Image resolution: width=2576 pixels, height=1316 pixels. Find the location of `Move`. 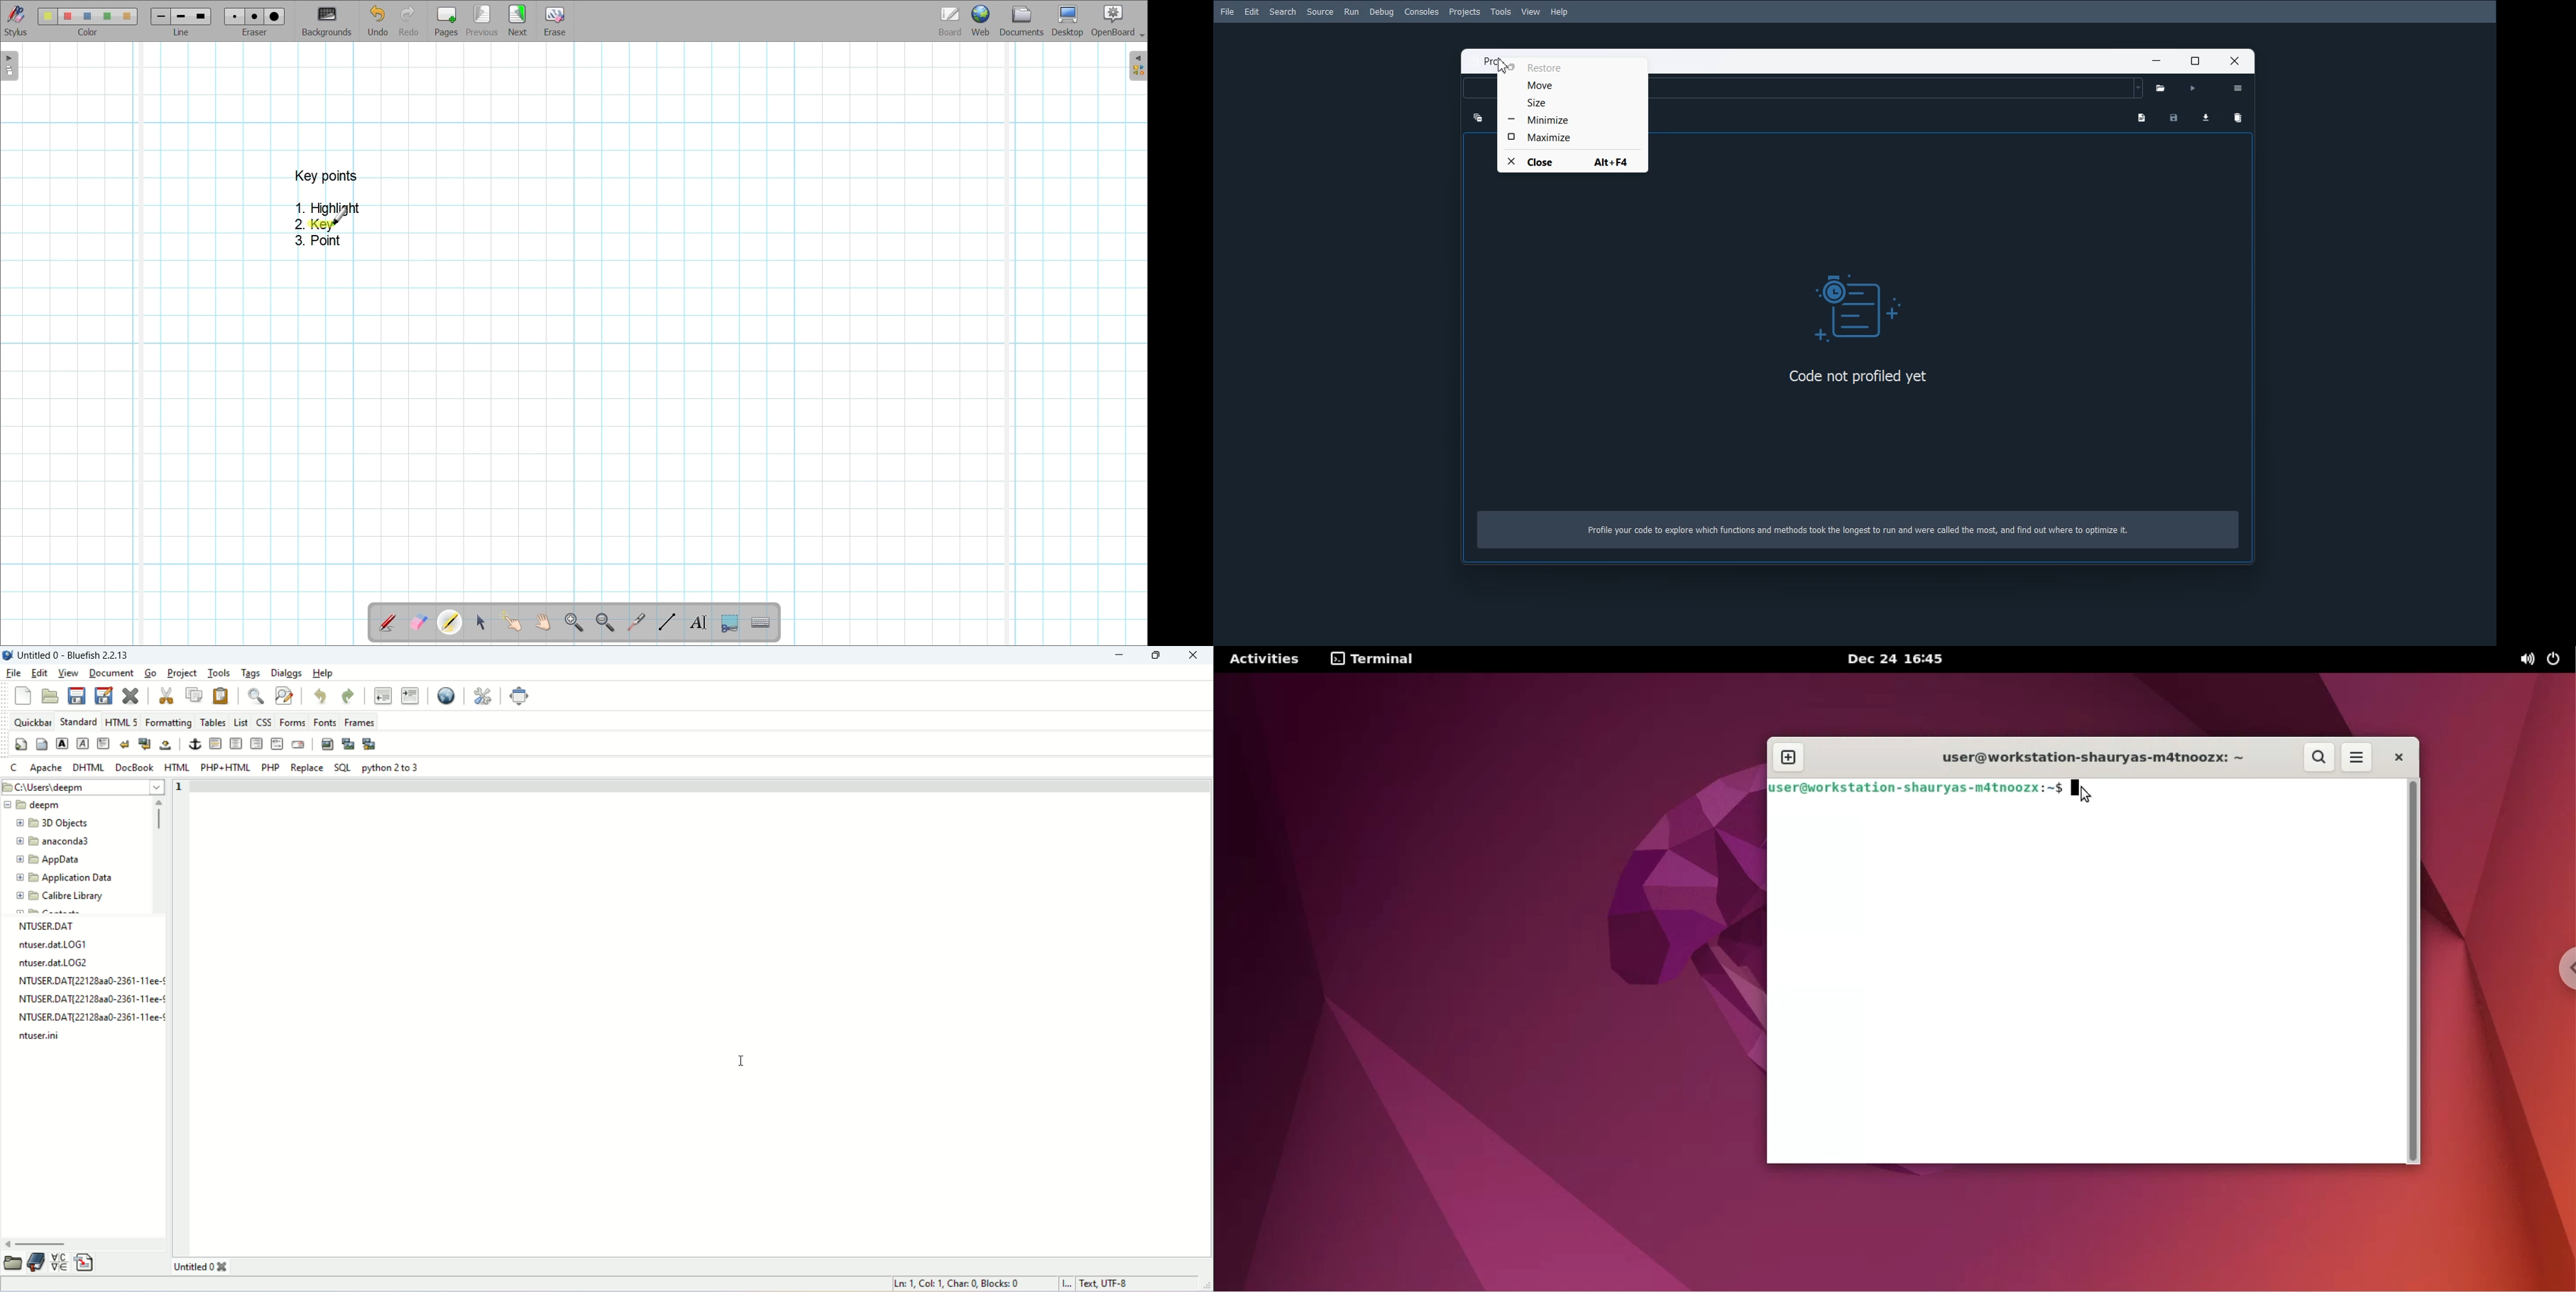

Move is located at coordinates (1570, 86).